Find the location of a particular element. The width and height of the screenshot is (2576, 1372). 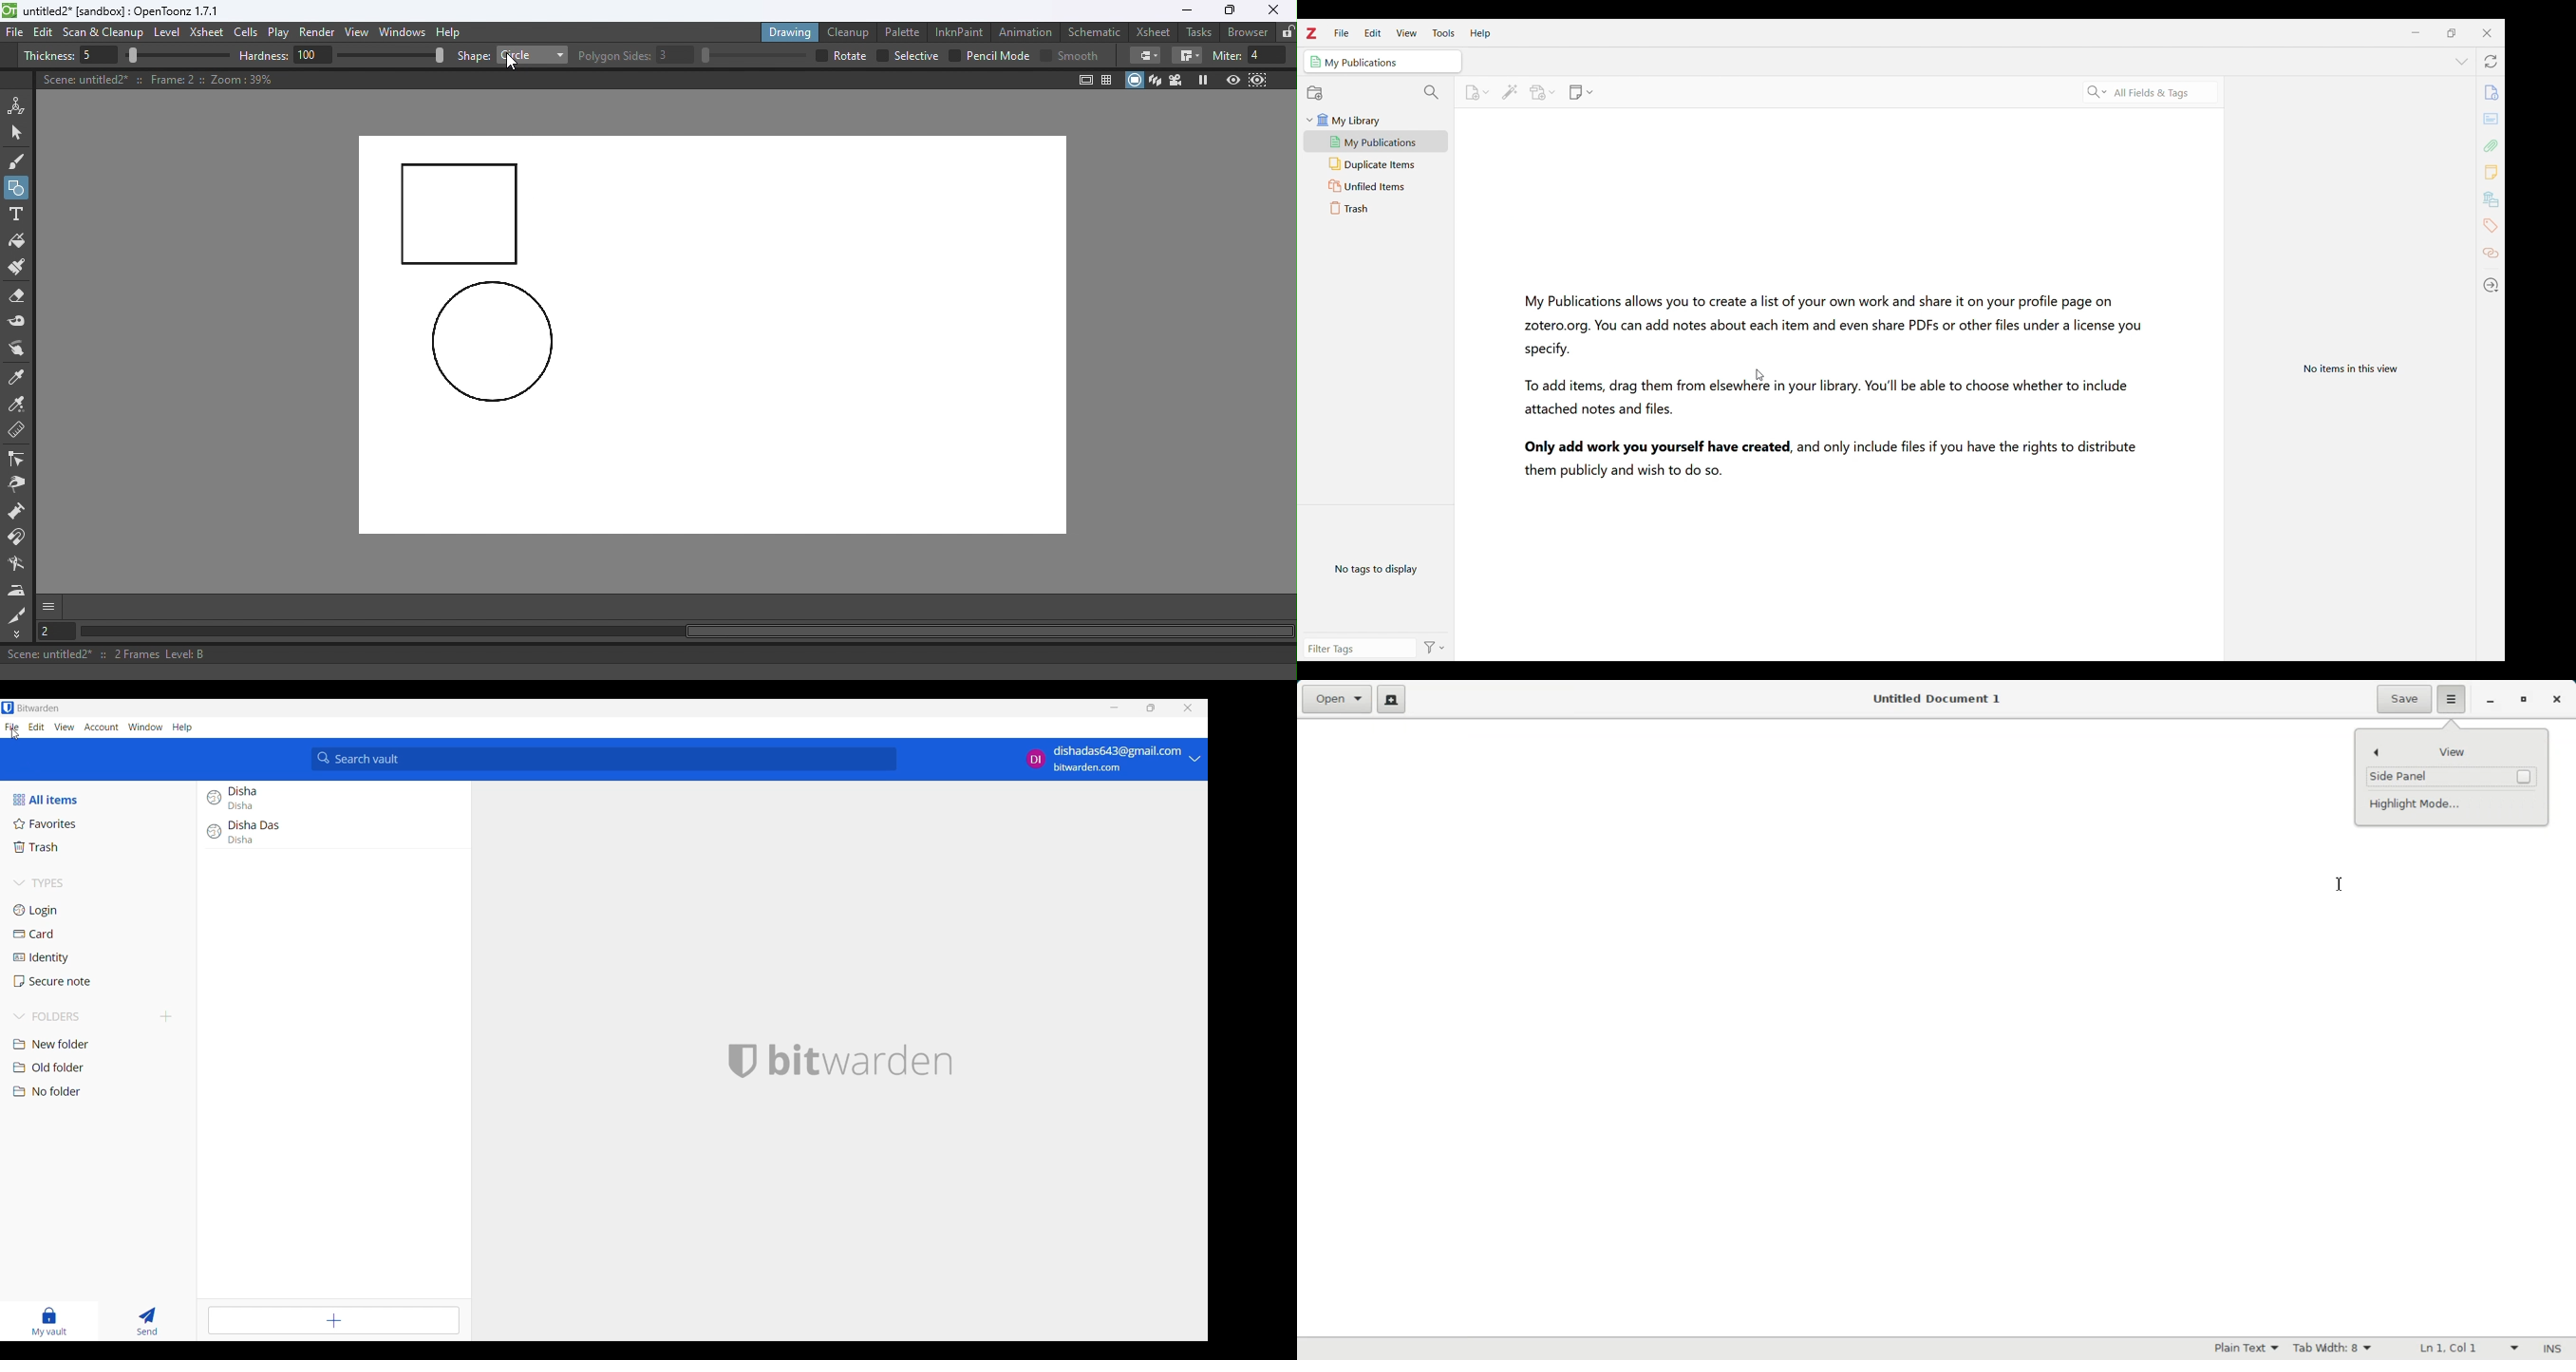

Checkbox  is located at coordinates (1045, 54).